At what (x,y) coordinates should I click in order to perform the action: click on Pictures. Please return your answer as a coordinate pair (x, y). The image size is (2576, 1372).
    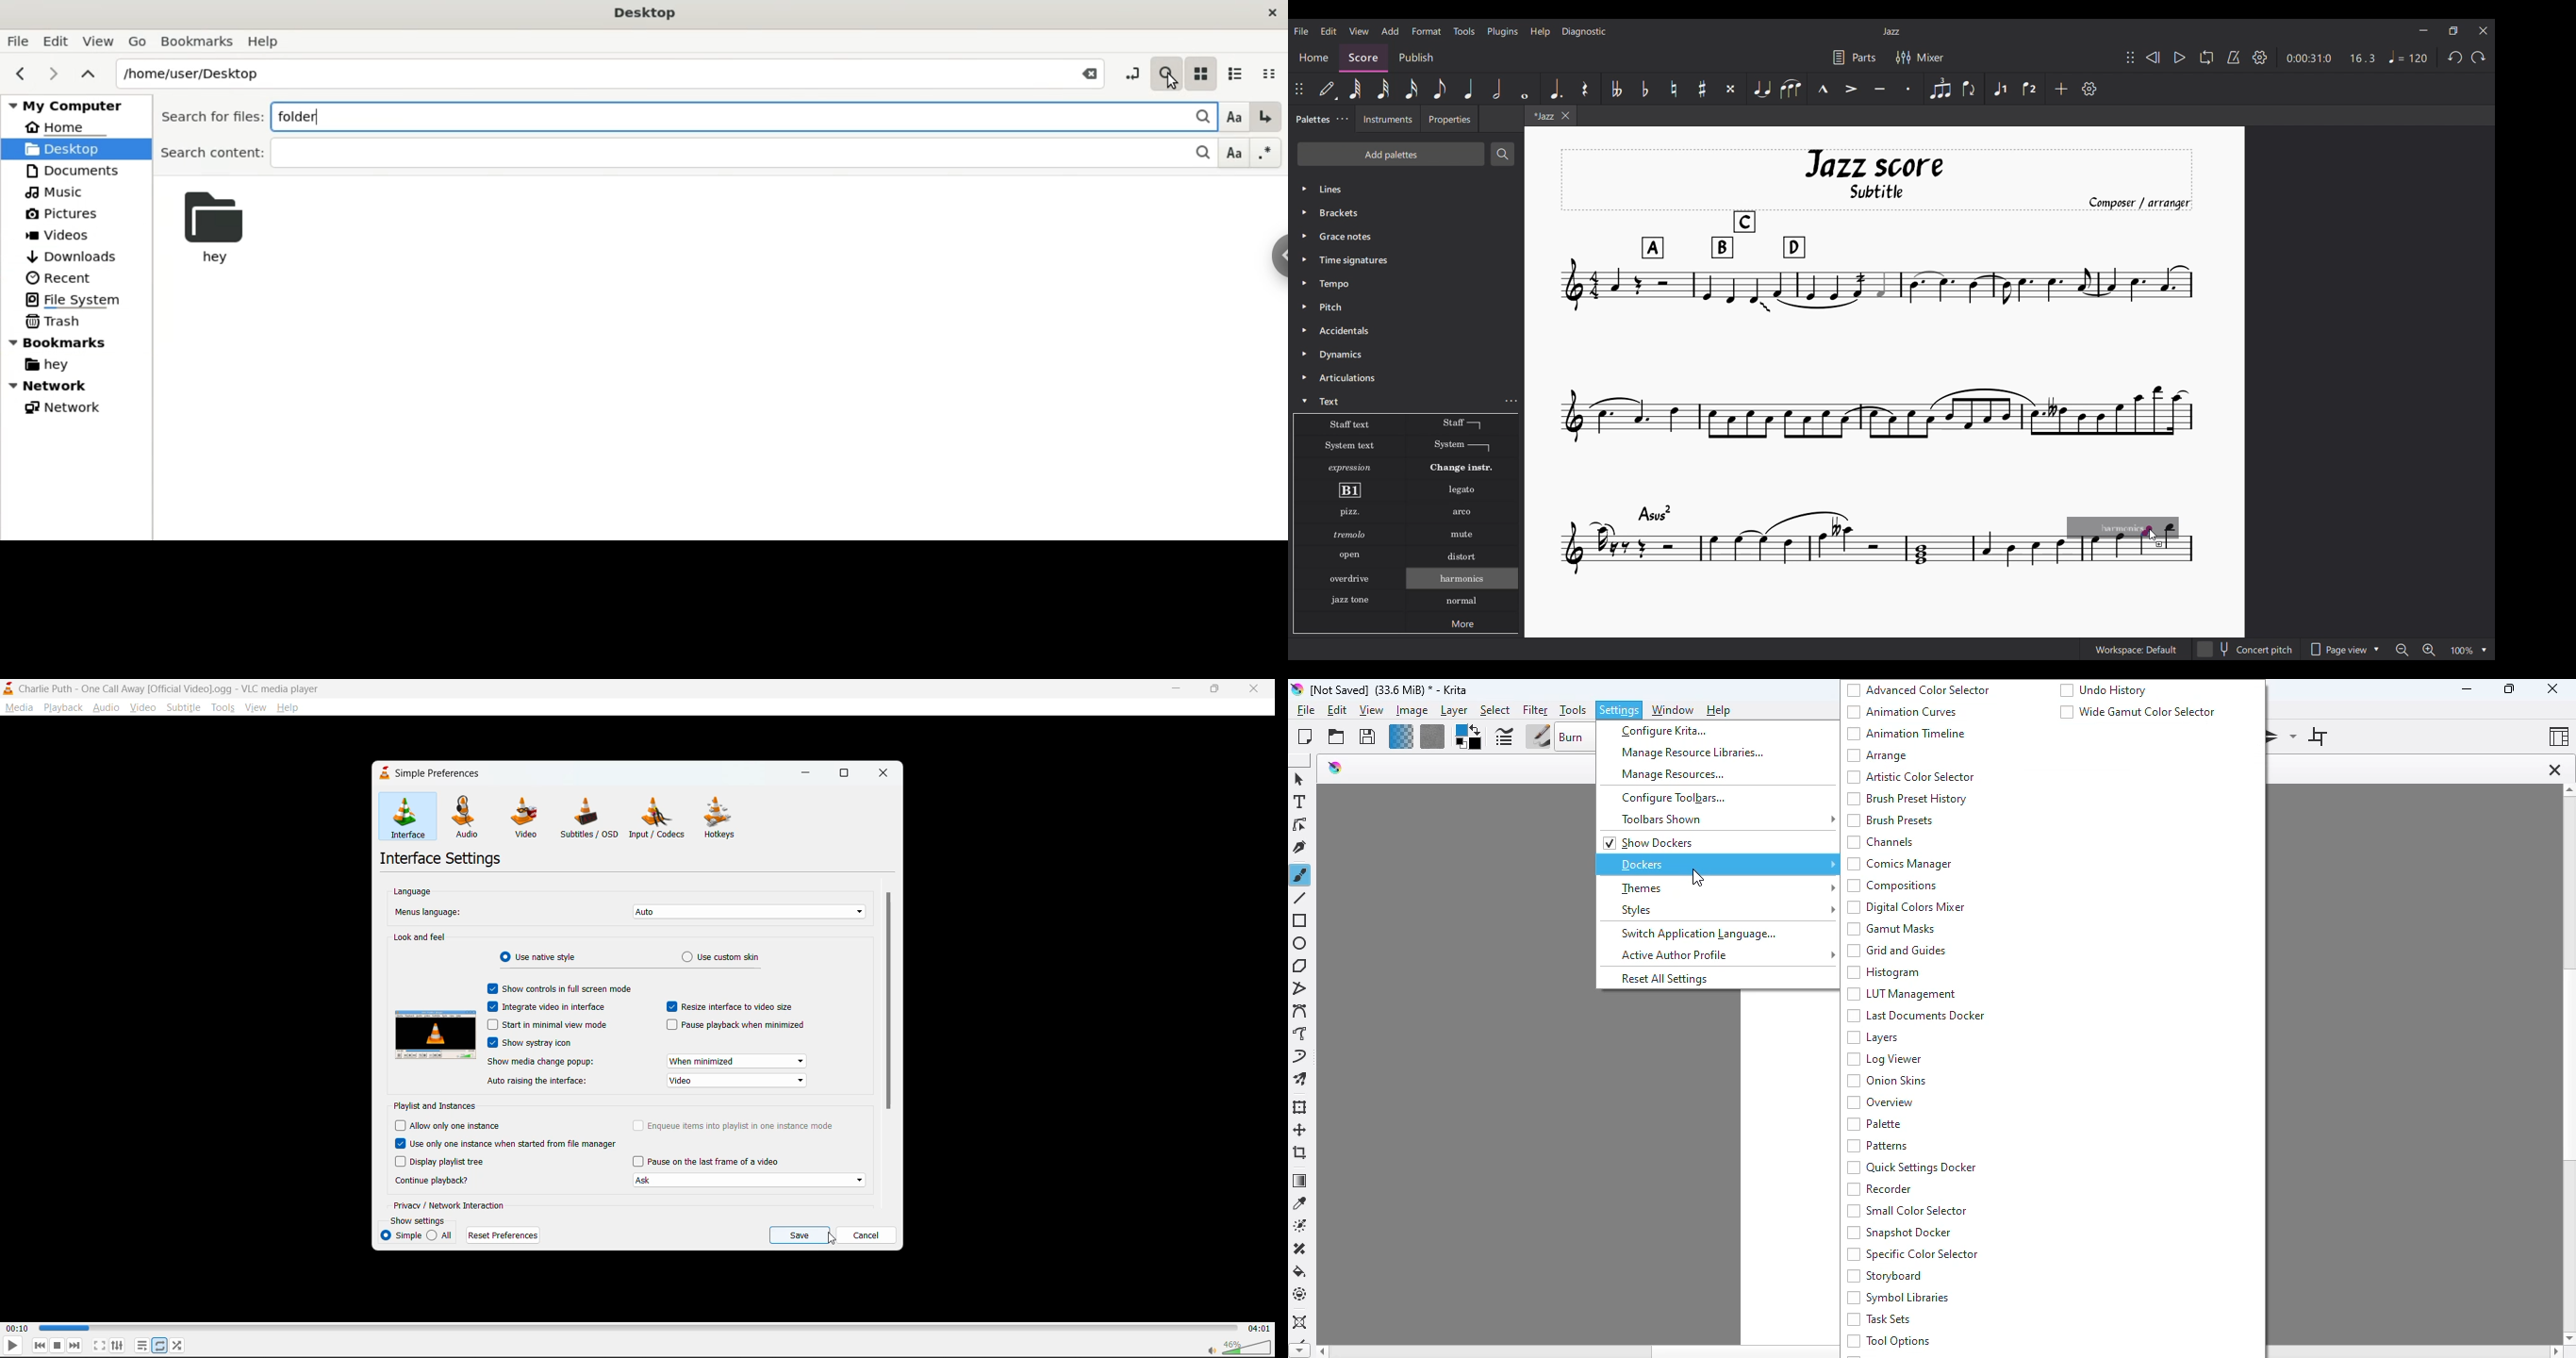
    Looking at the image, I should click on (60, 215).